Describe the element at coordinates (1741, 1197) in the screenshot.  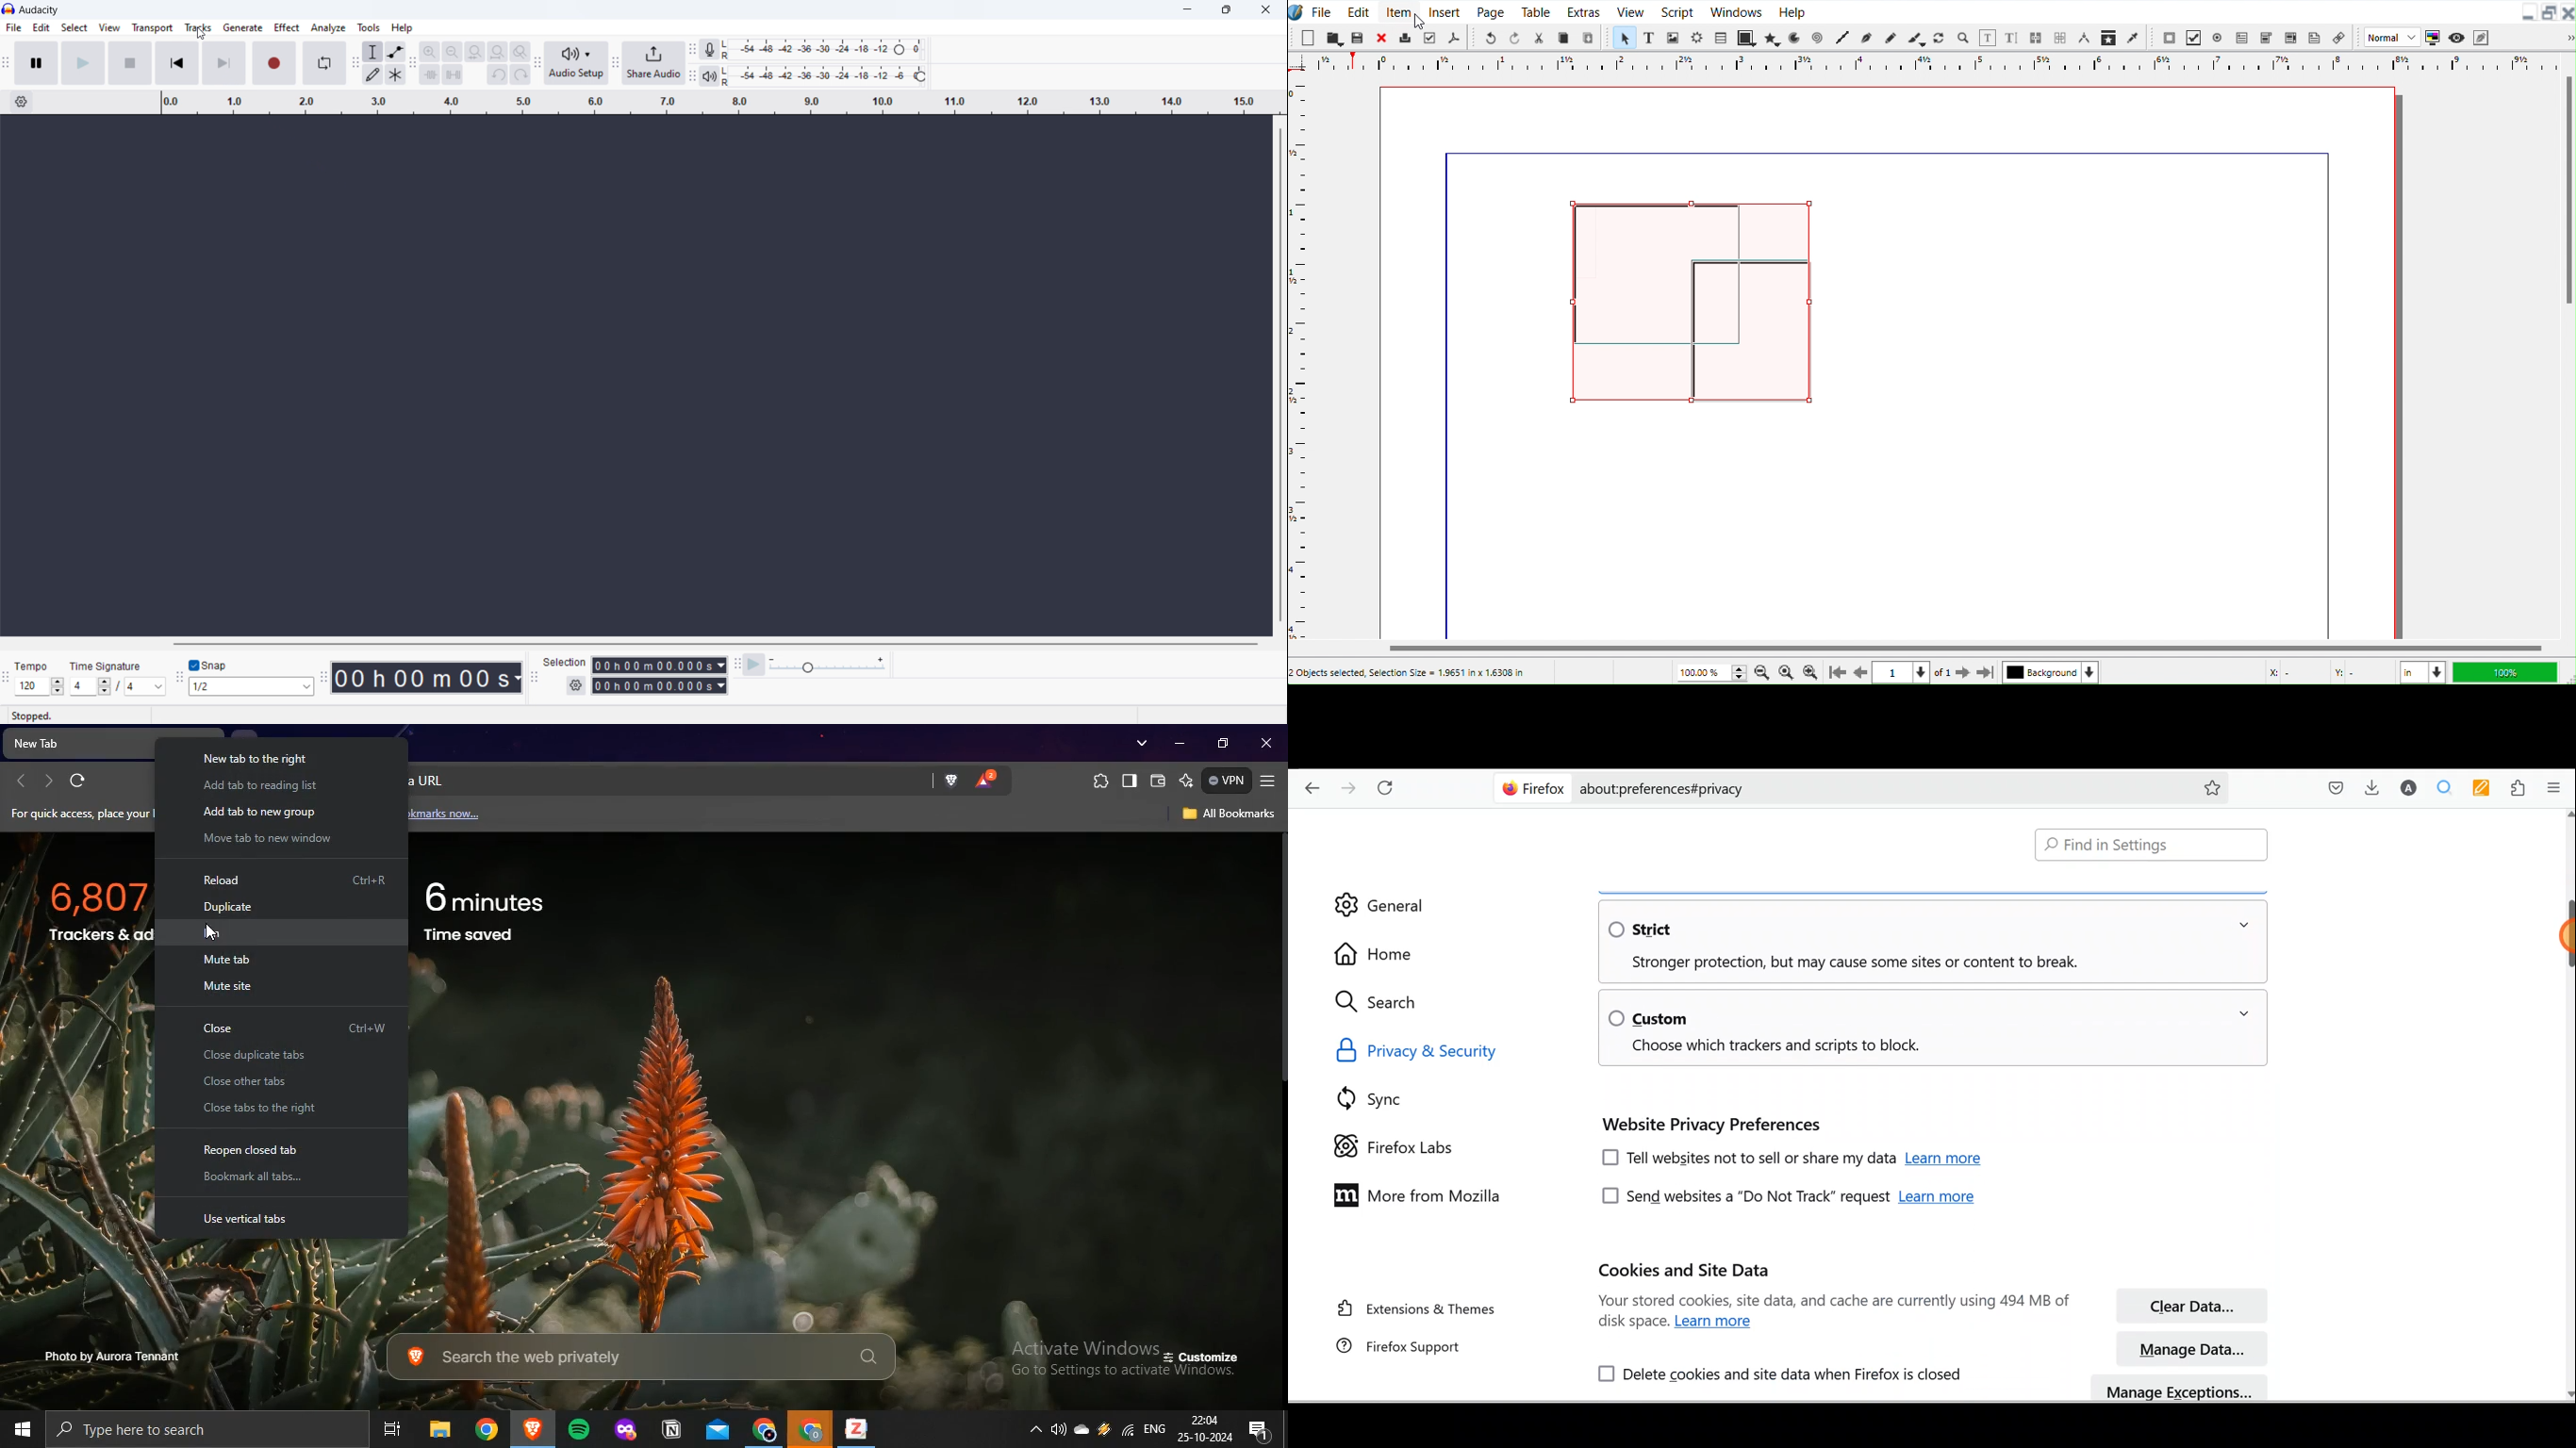
I see `Send websites a "Do Not Track" request.` at that location.